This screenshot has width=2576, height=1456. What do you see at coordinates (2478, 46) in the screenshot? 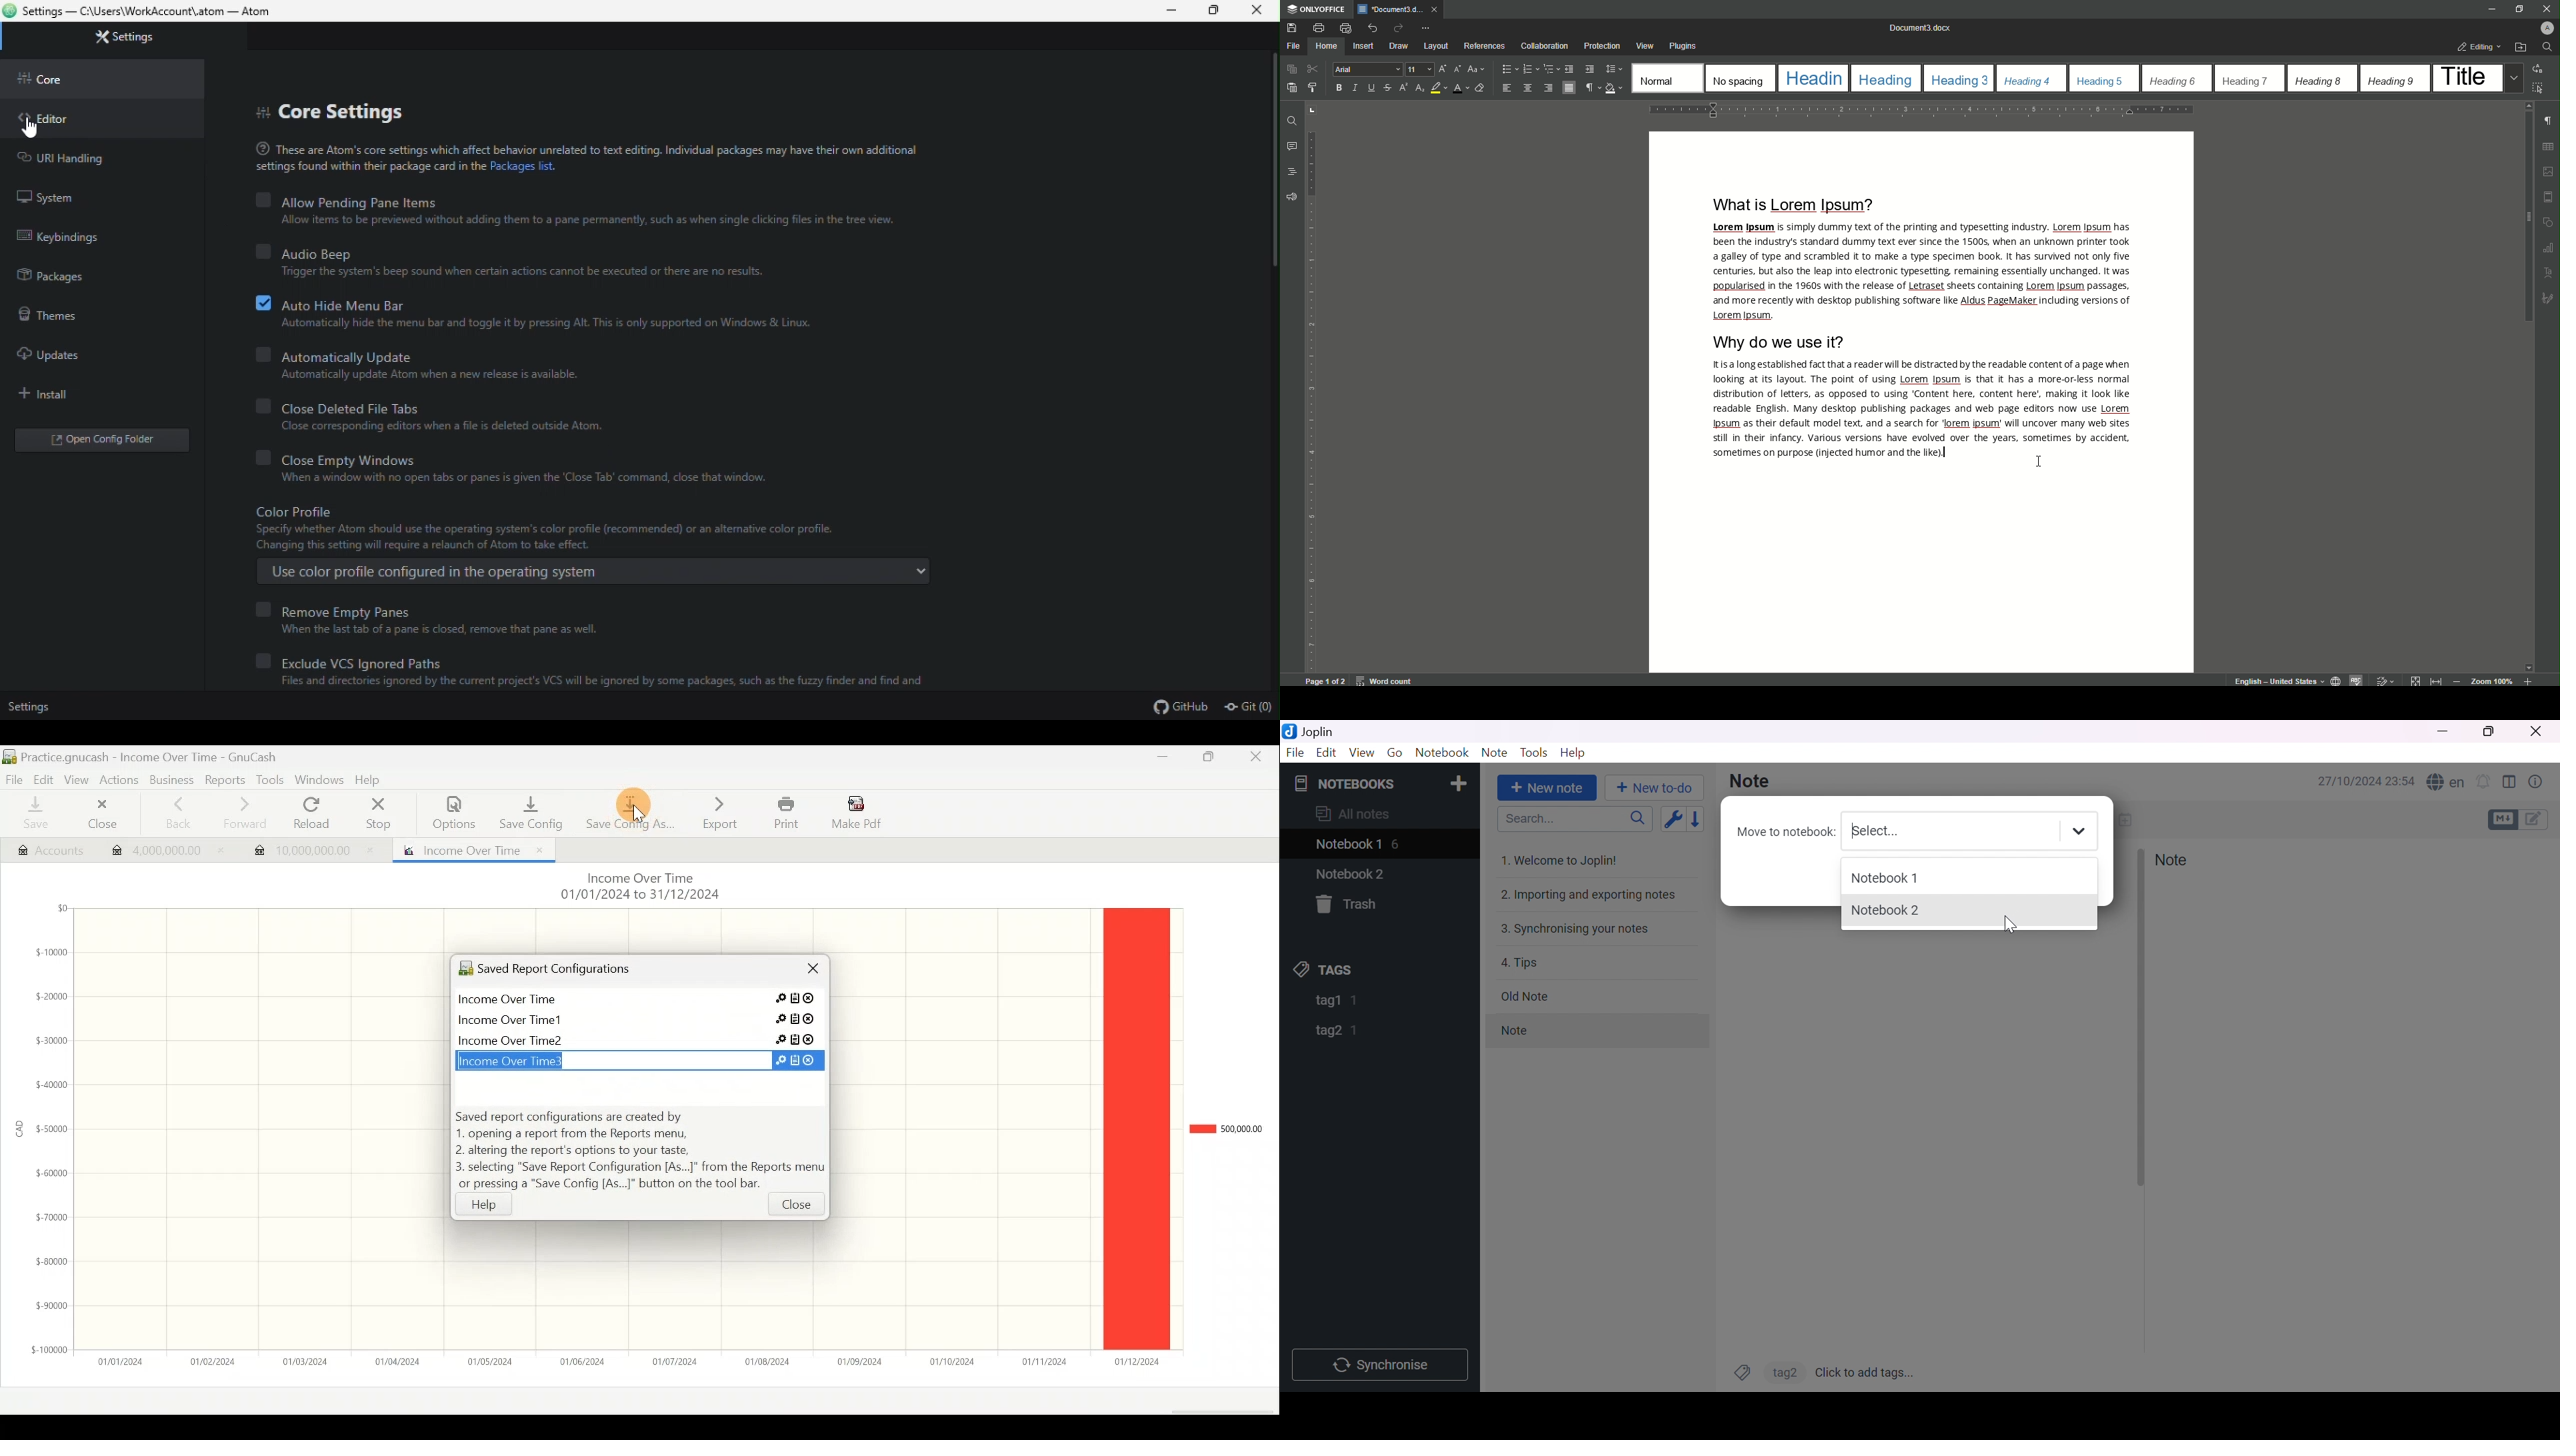
I see `Editing` at bounding box center [2478, 46].